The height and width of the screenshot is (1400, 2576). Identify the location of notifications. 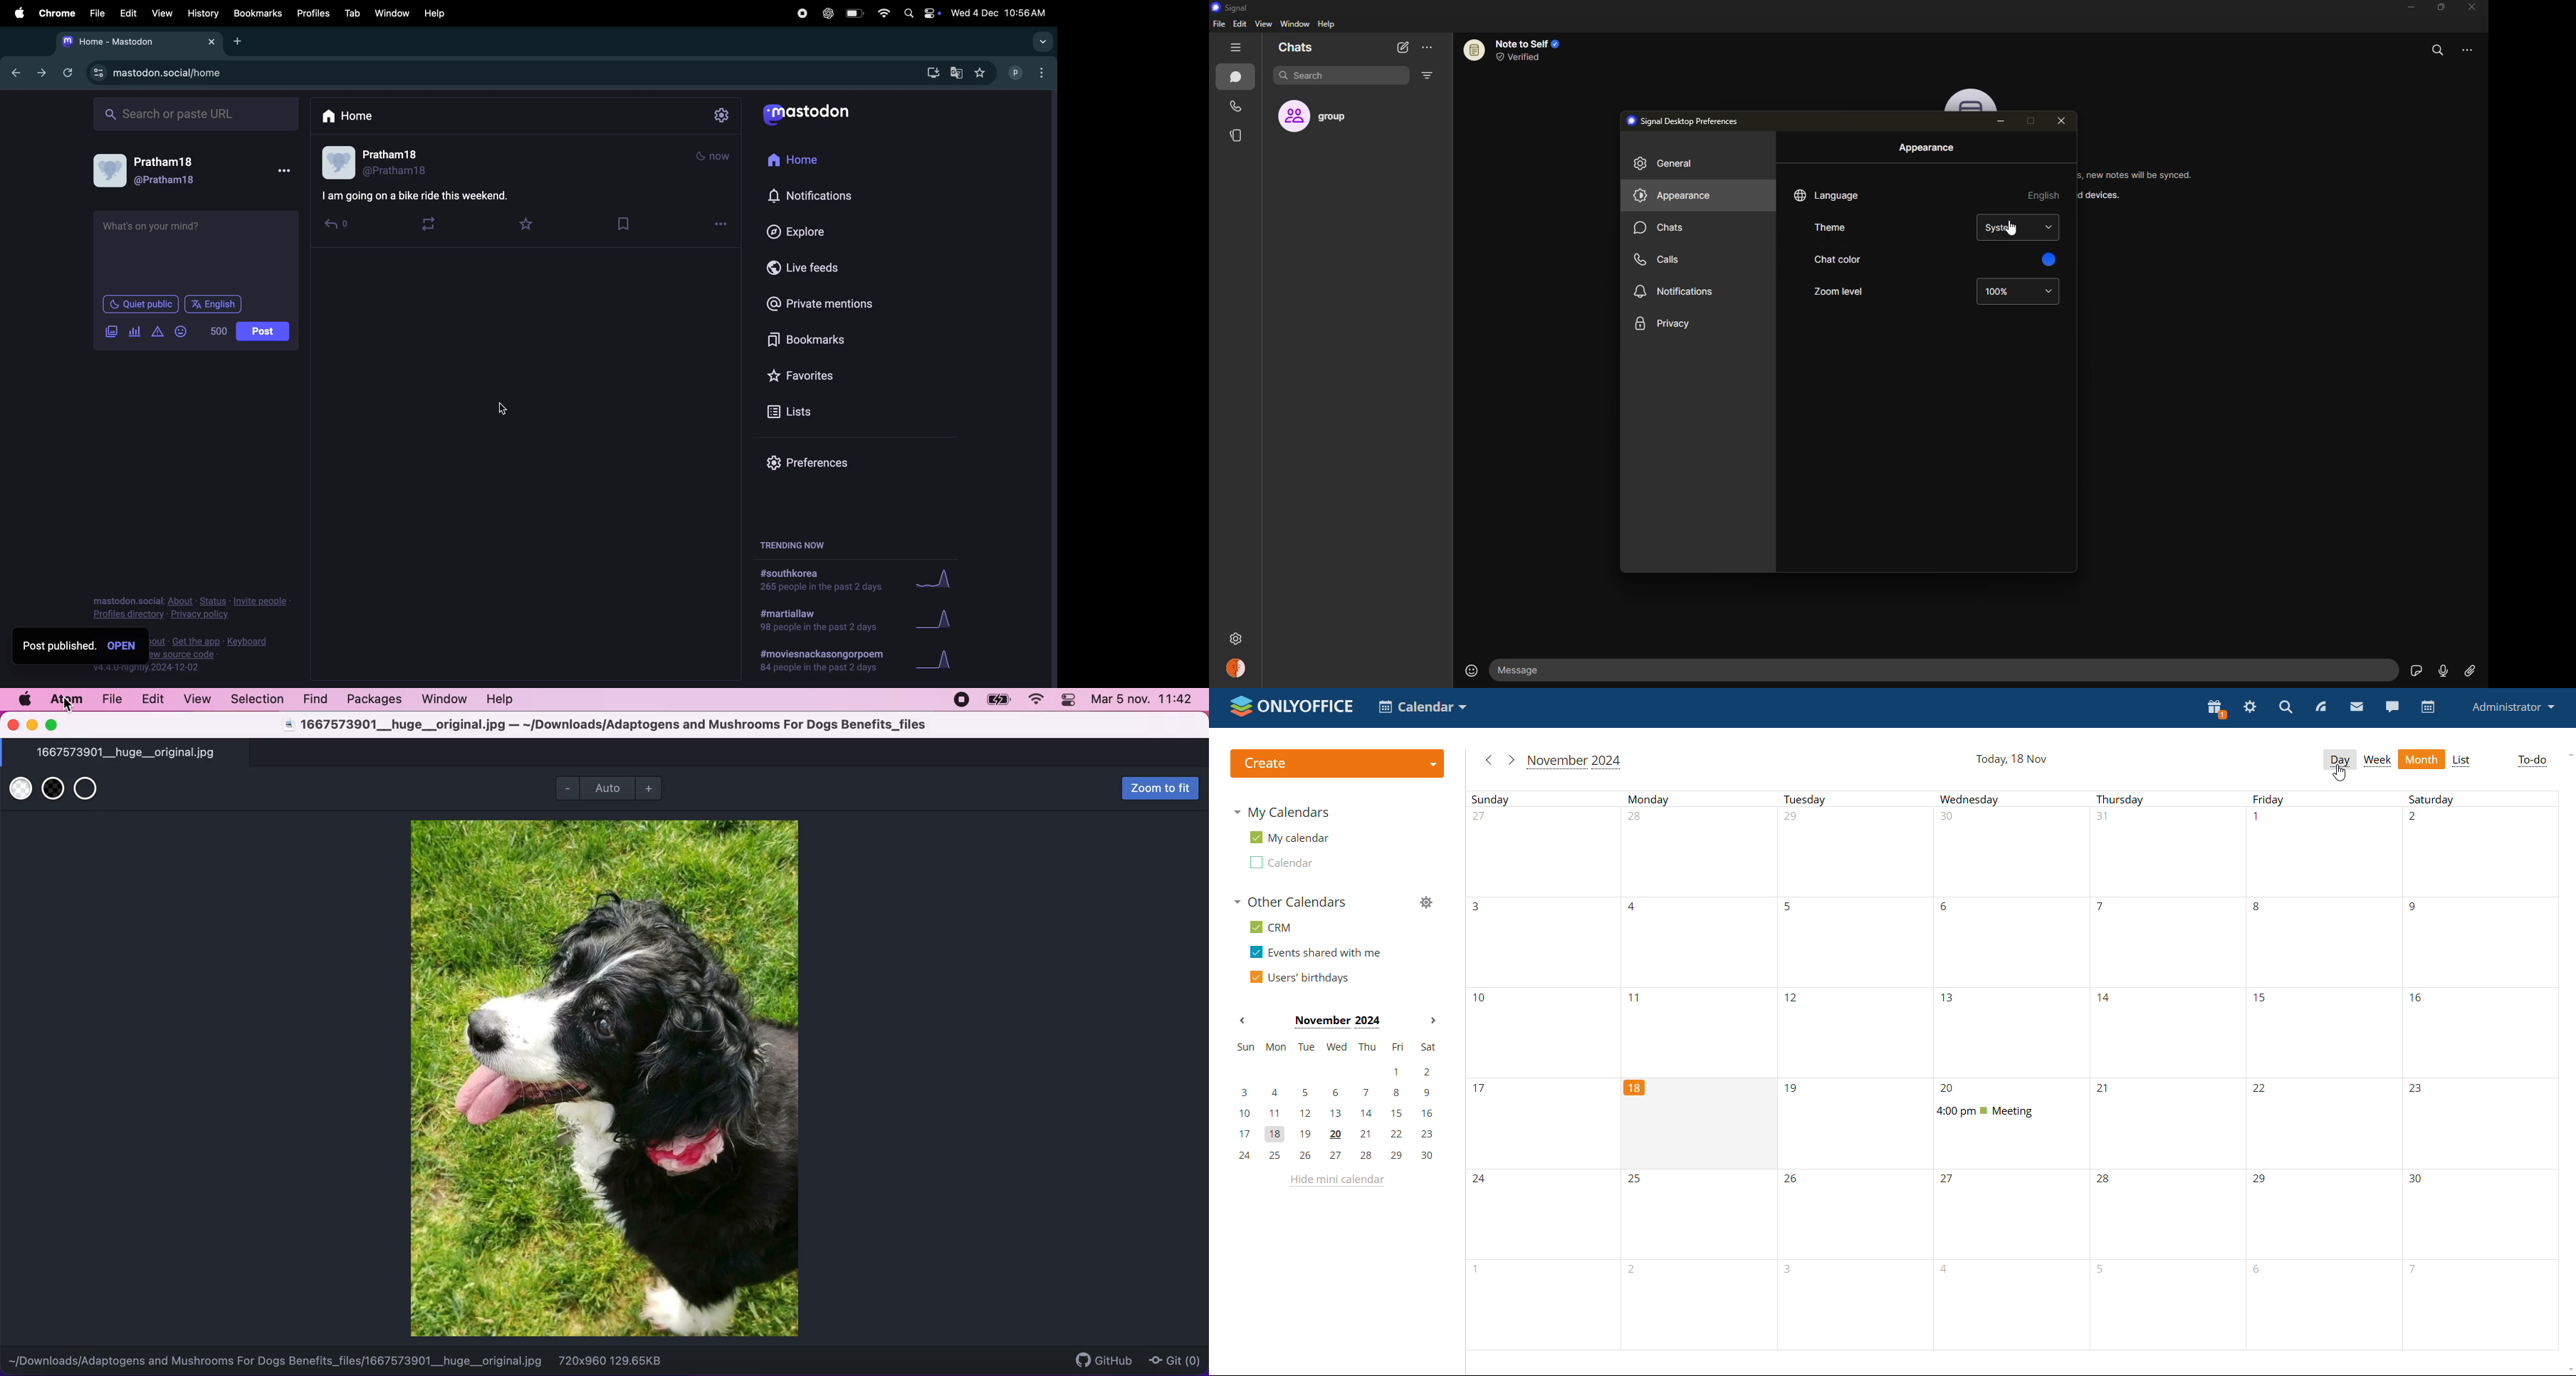
(1677, 289).